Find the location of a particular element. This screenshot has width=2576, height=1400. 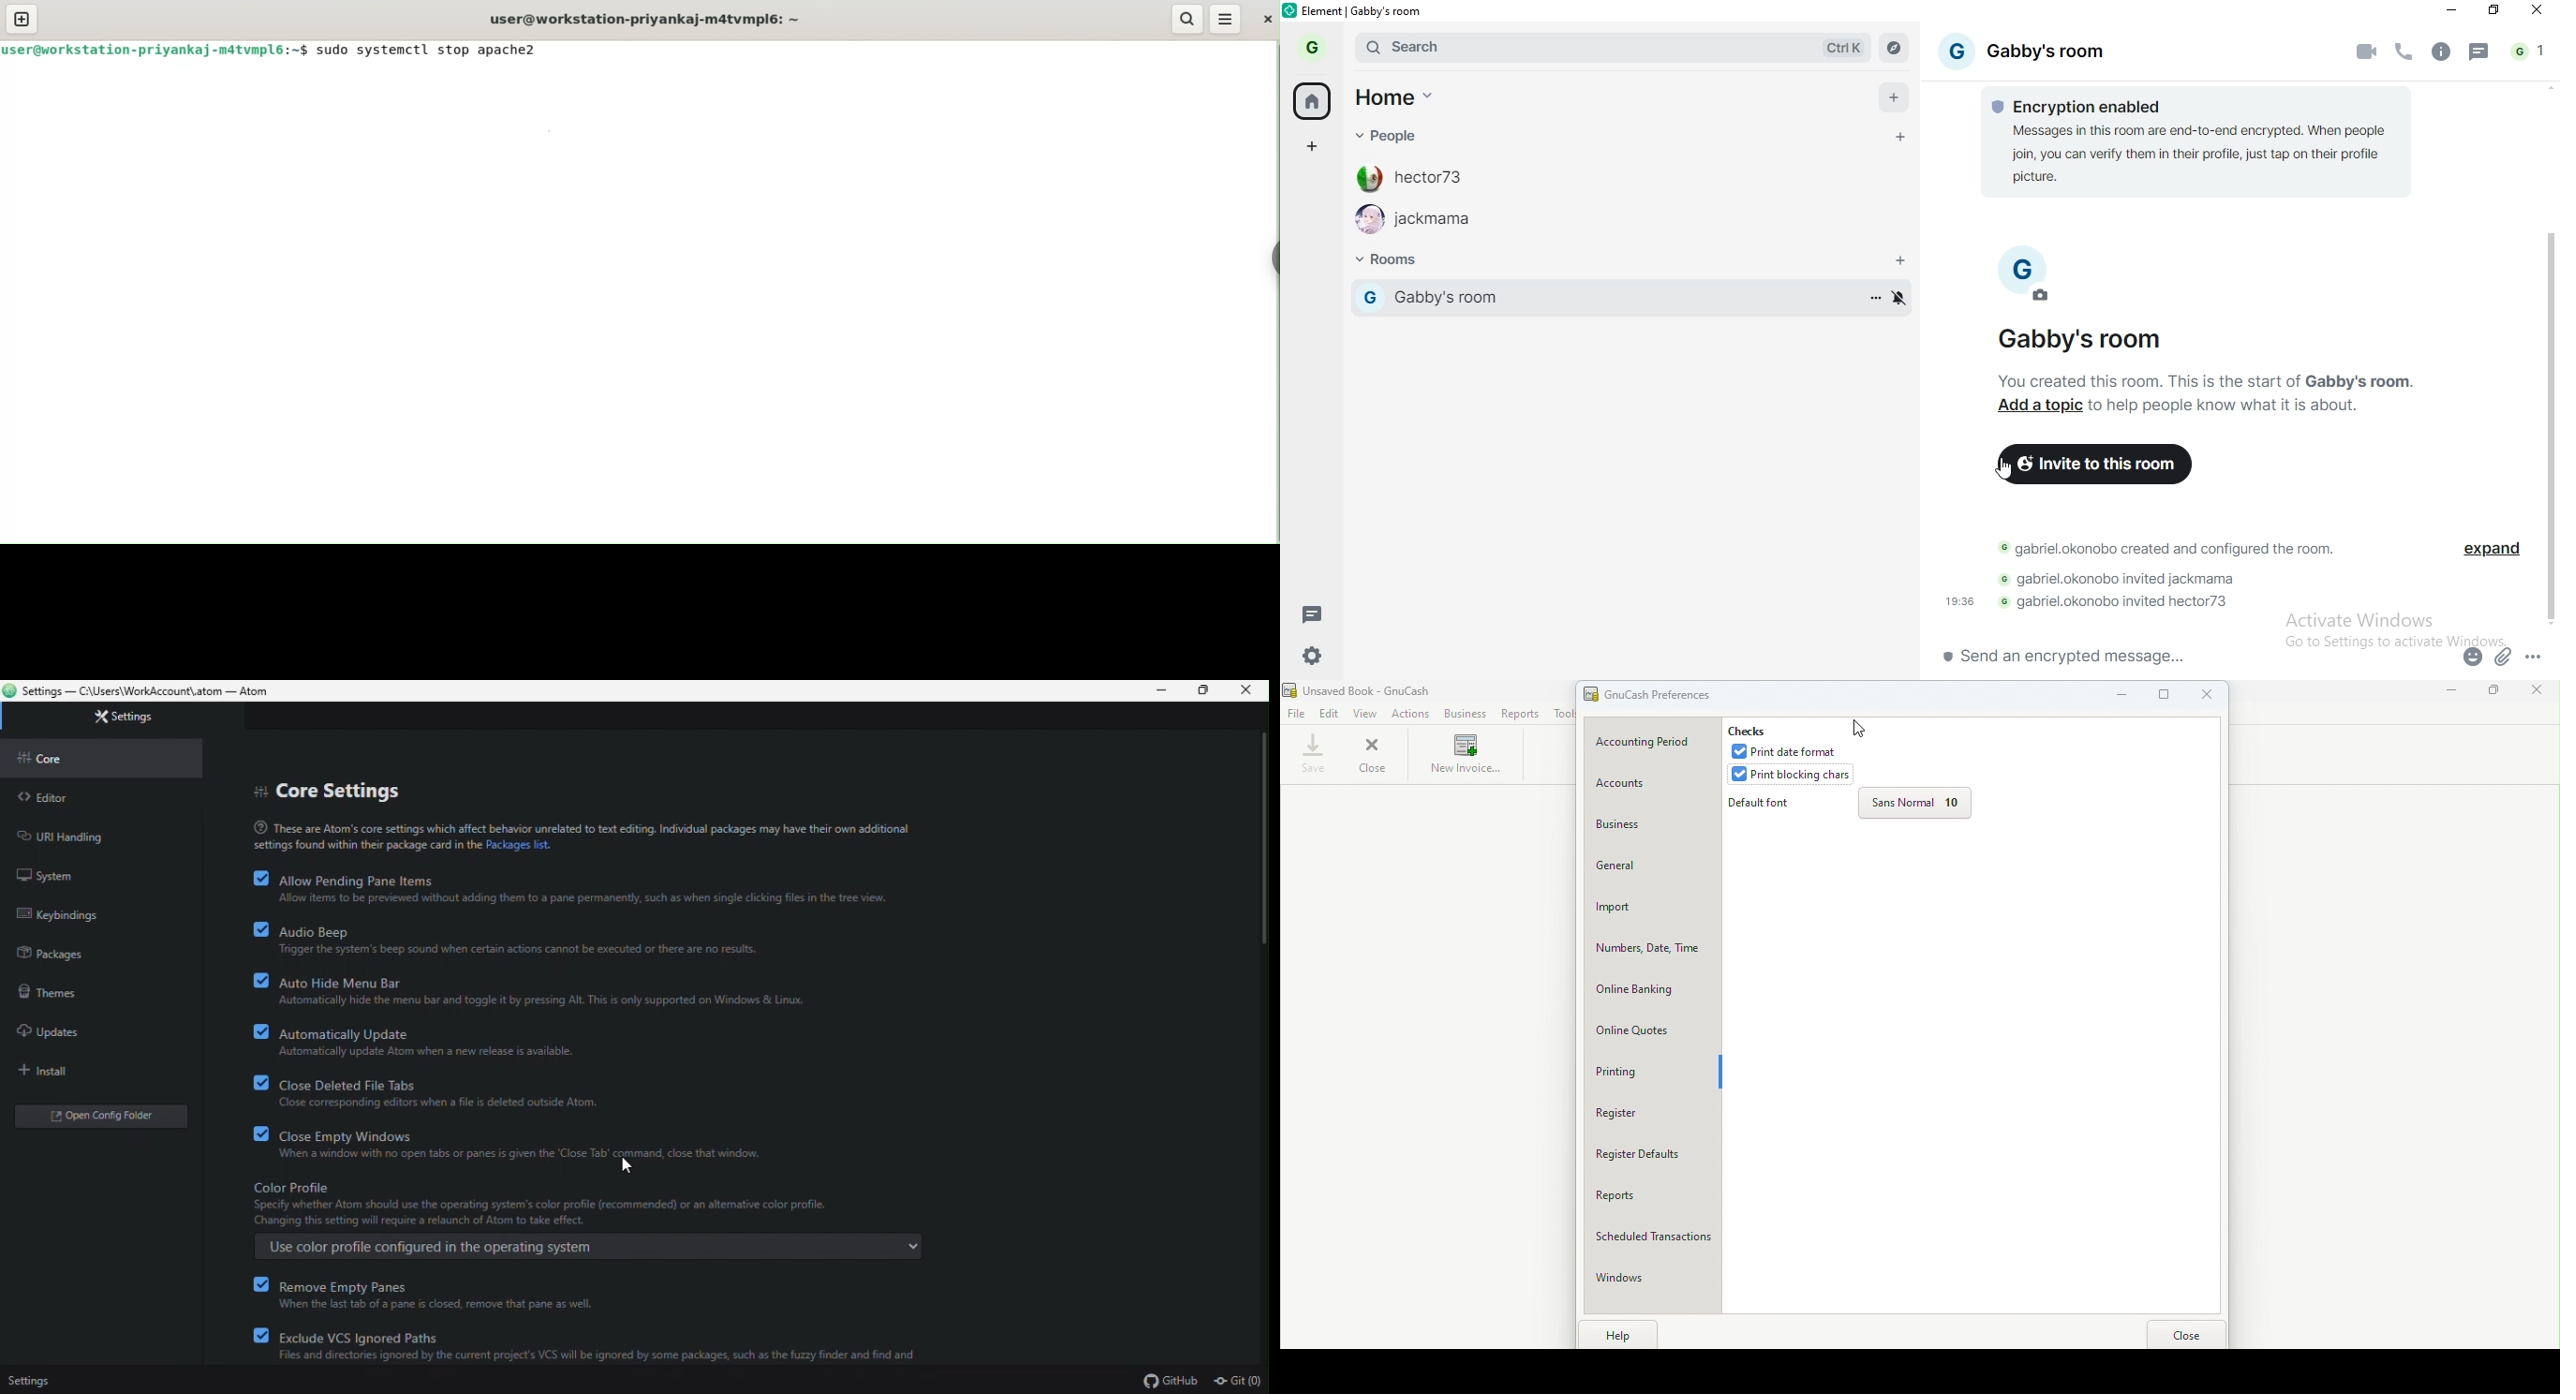

checkbox  is located at coordinates (261, 877).